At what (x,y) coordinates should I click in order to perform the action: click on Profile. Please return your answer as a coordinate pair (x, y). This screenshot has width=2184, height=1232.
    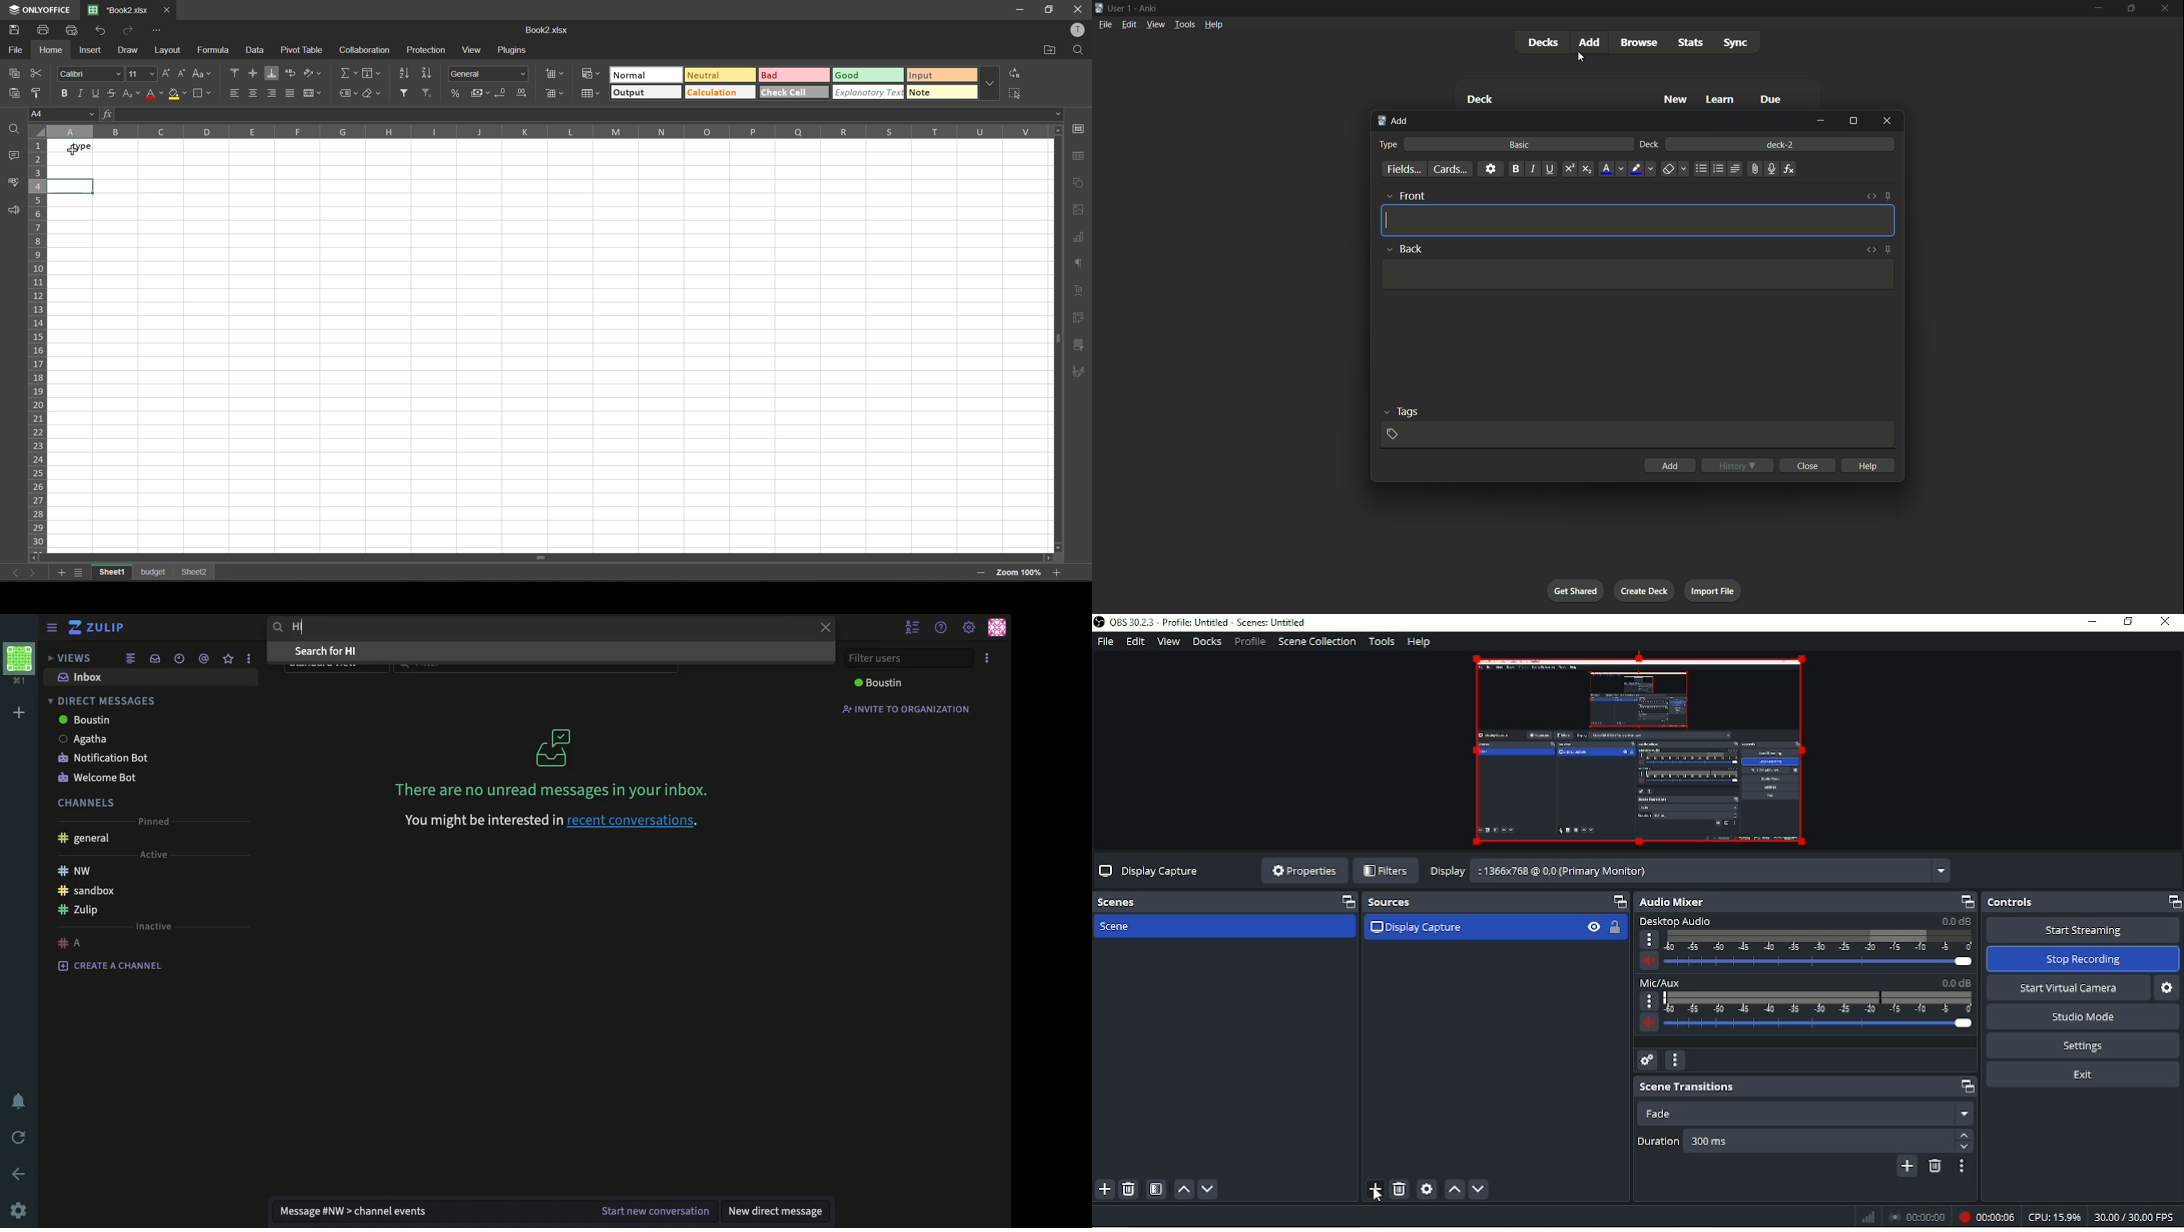
    Looking at the image, I should click on (1249, 641).